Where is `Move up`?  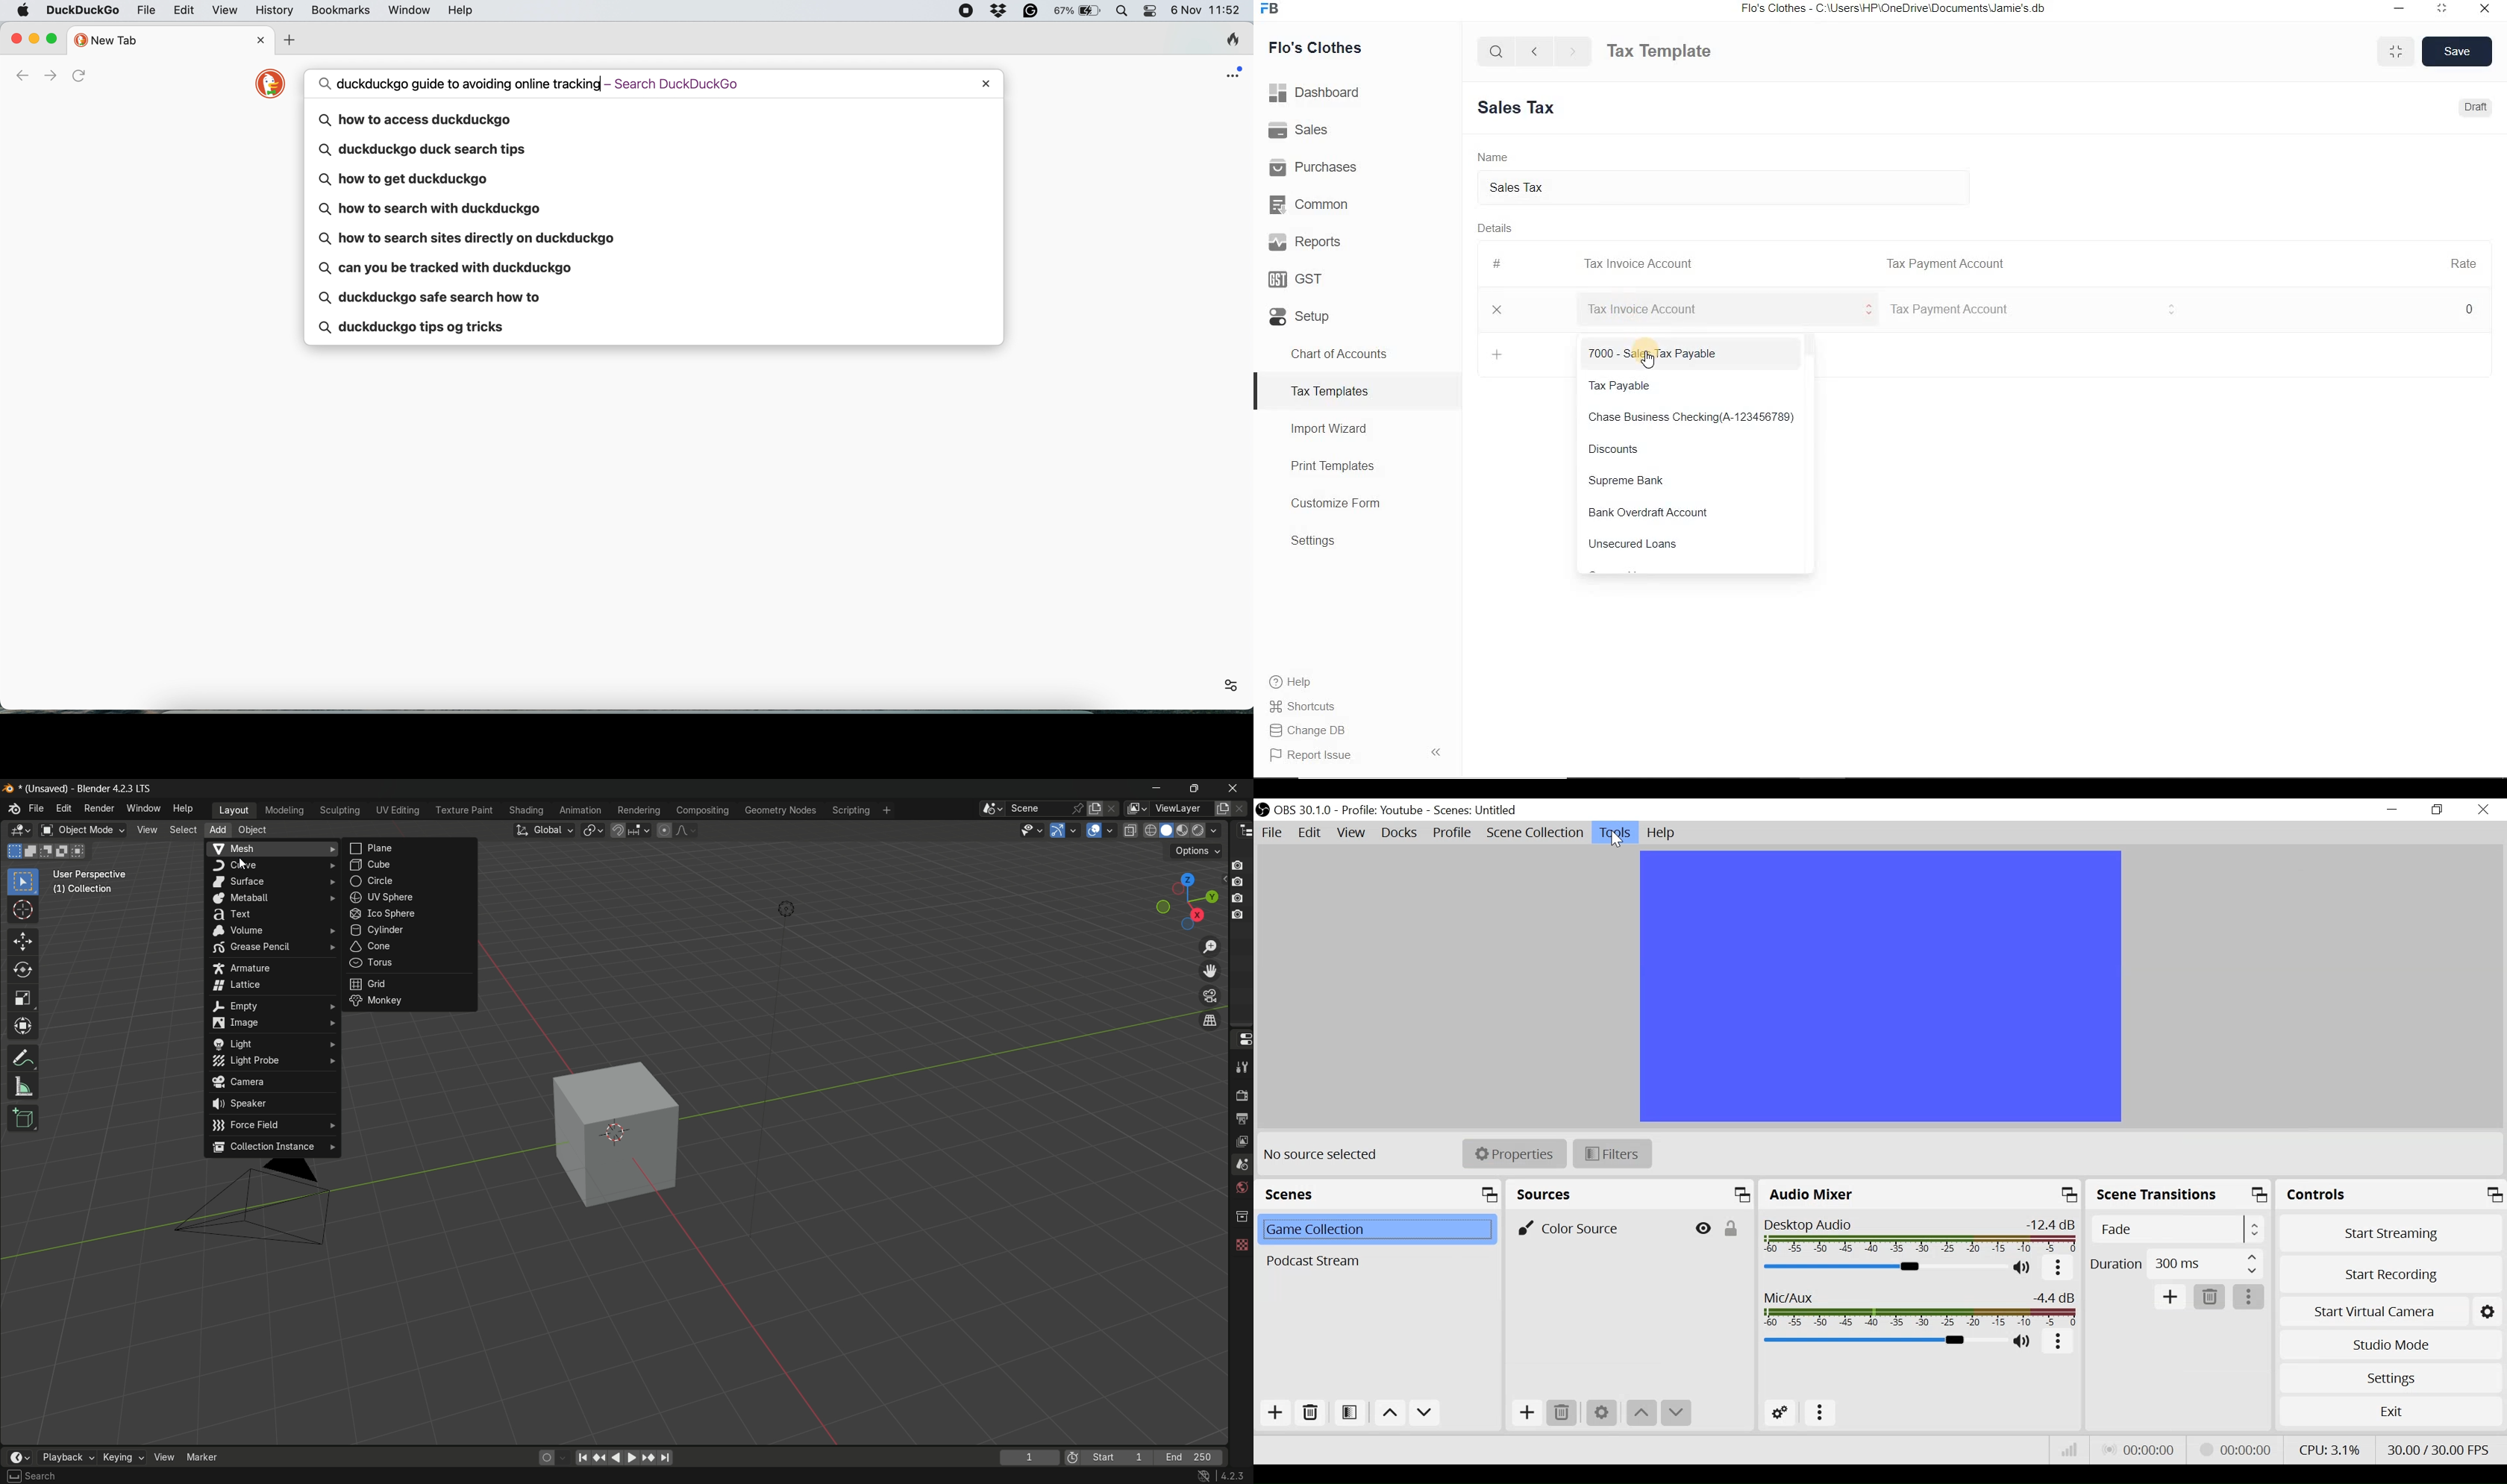
Move up is located at coordinates (1388, 1412).